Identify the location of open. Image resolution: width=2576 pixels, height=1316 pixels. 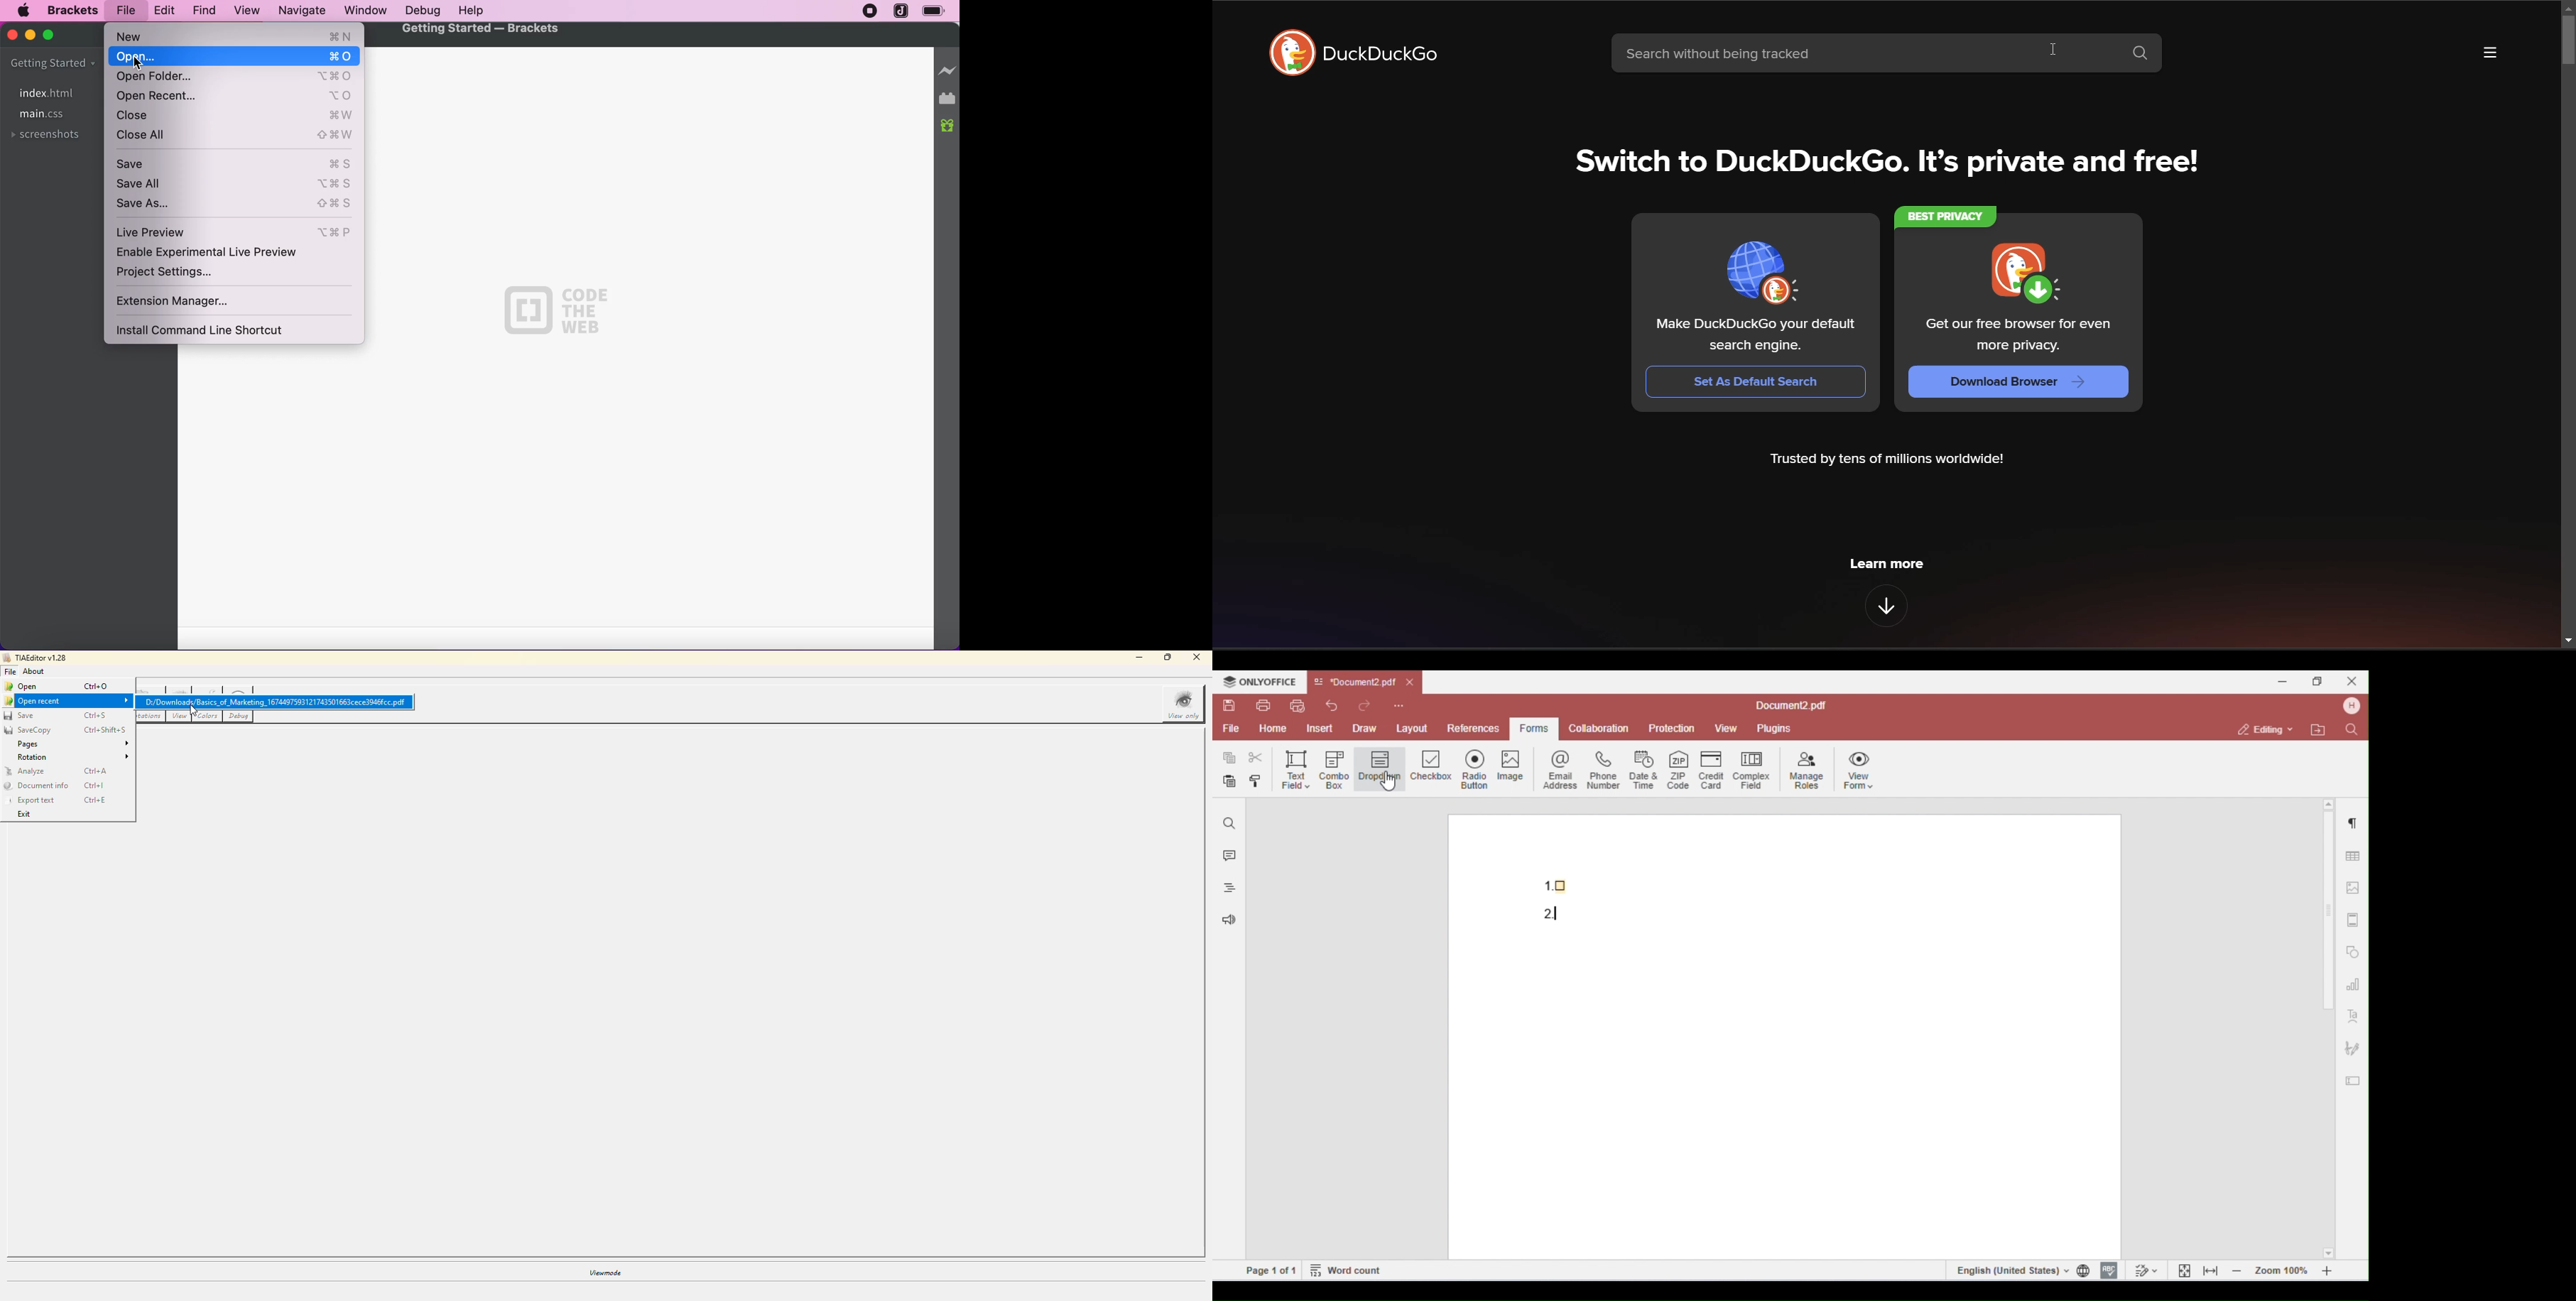
(235, 57).